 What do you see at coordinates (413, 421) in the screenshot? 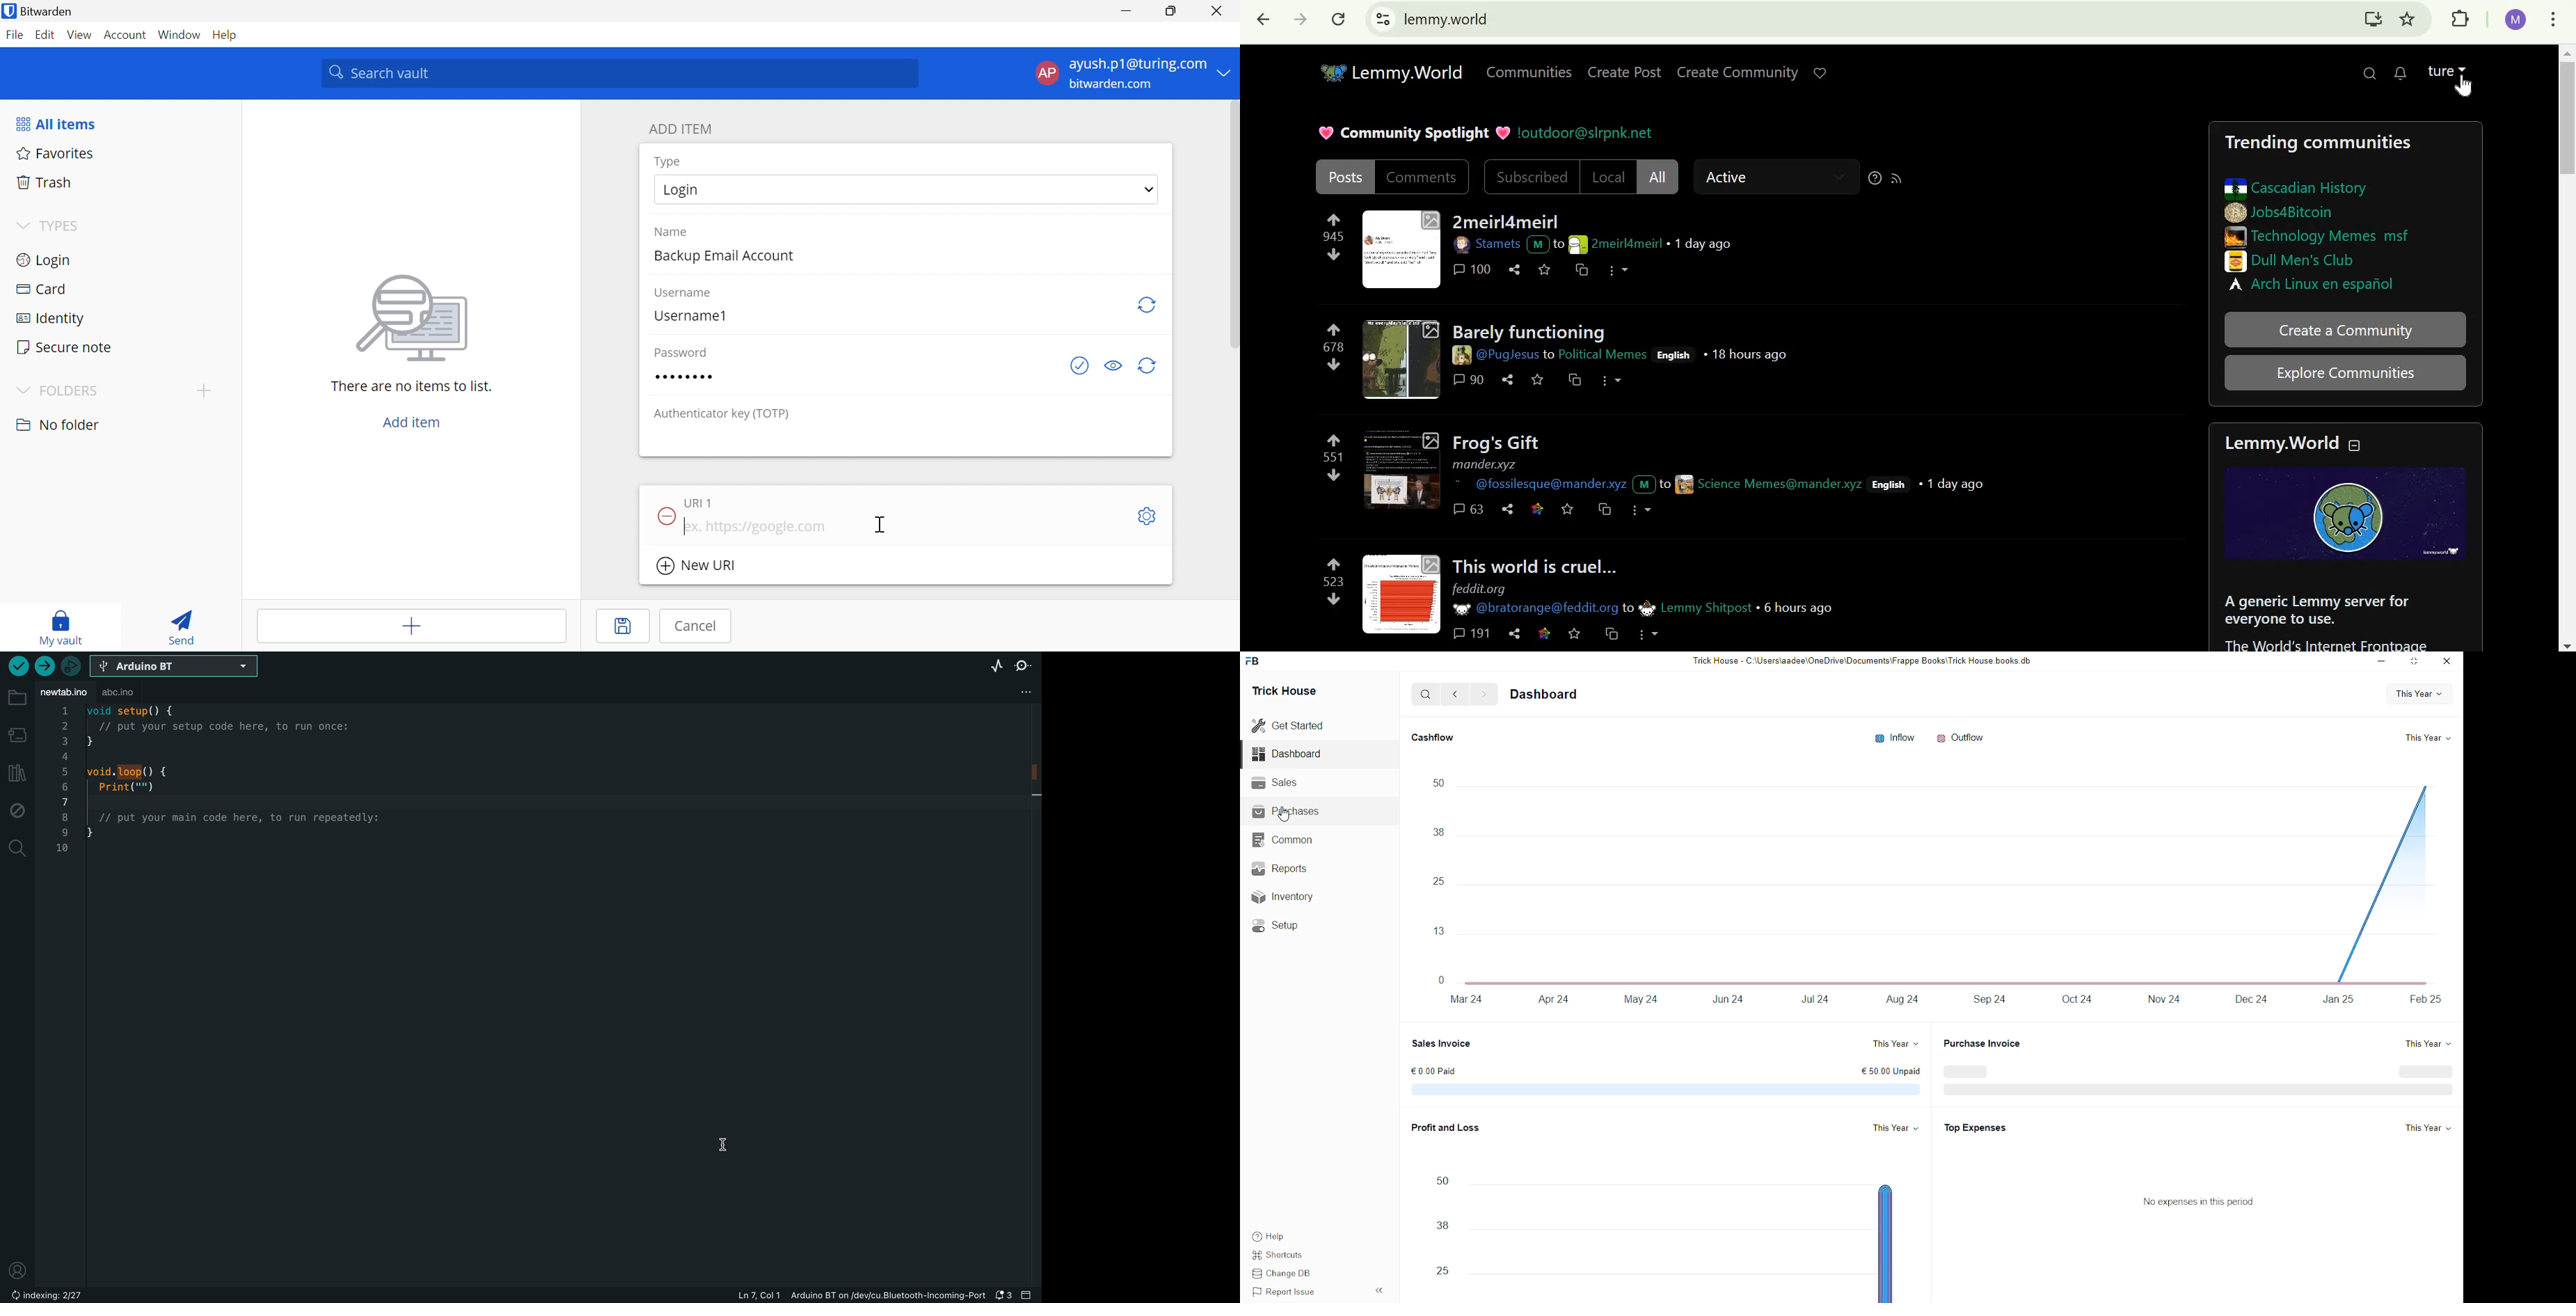
I see `Add item` at bounding box center [413, 421].